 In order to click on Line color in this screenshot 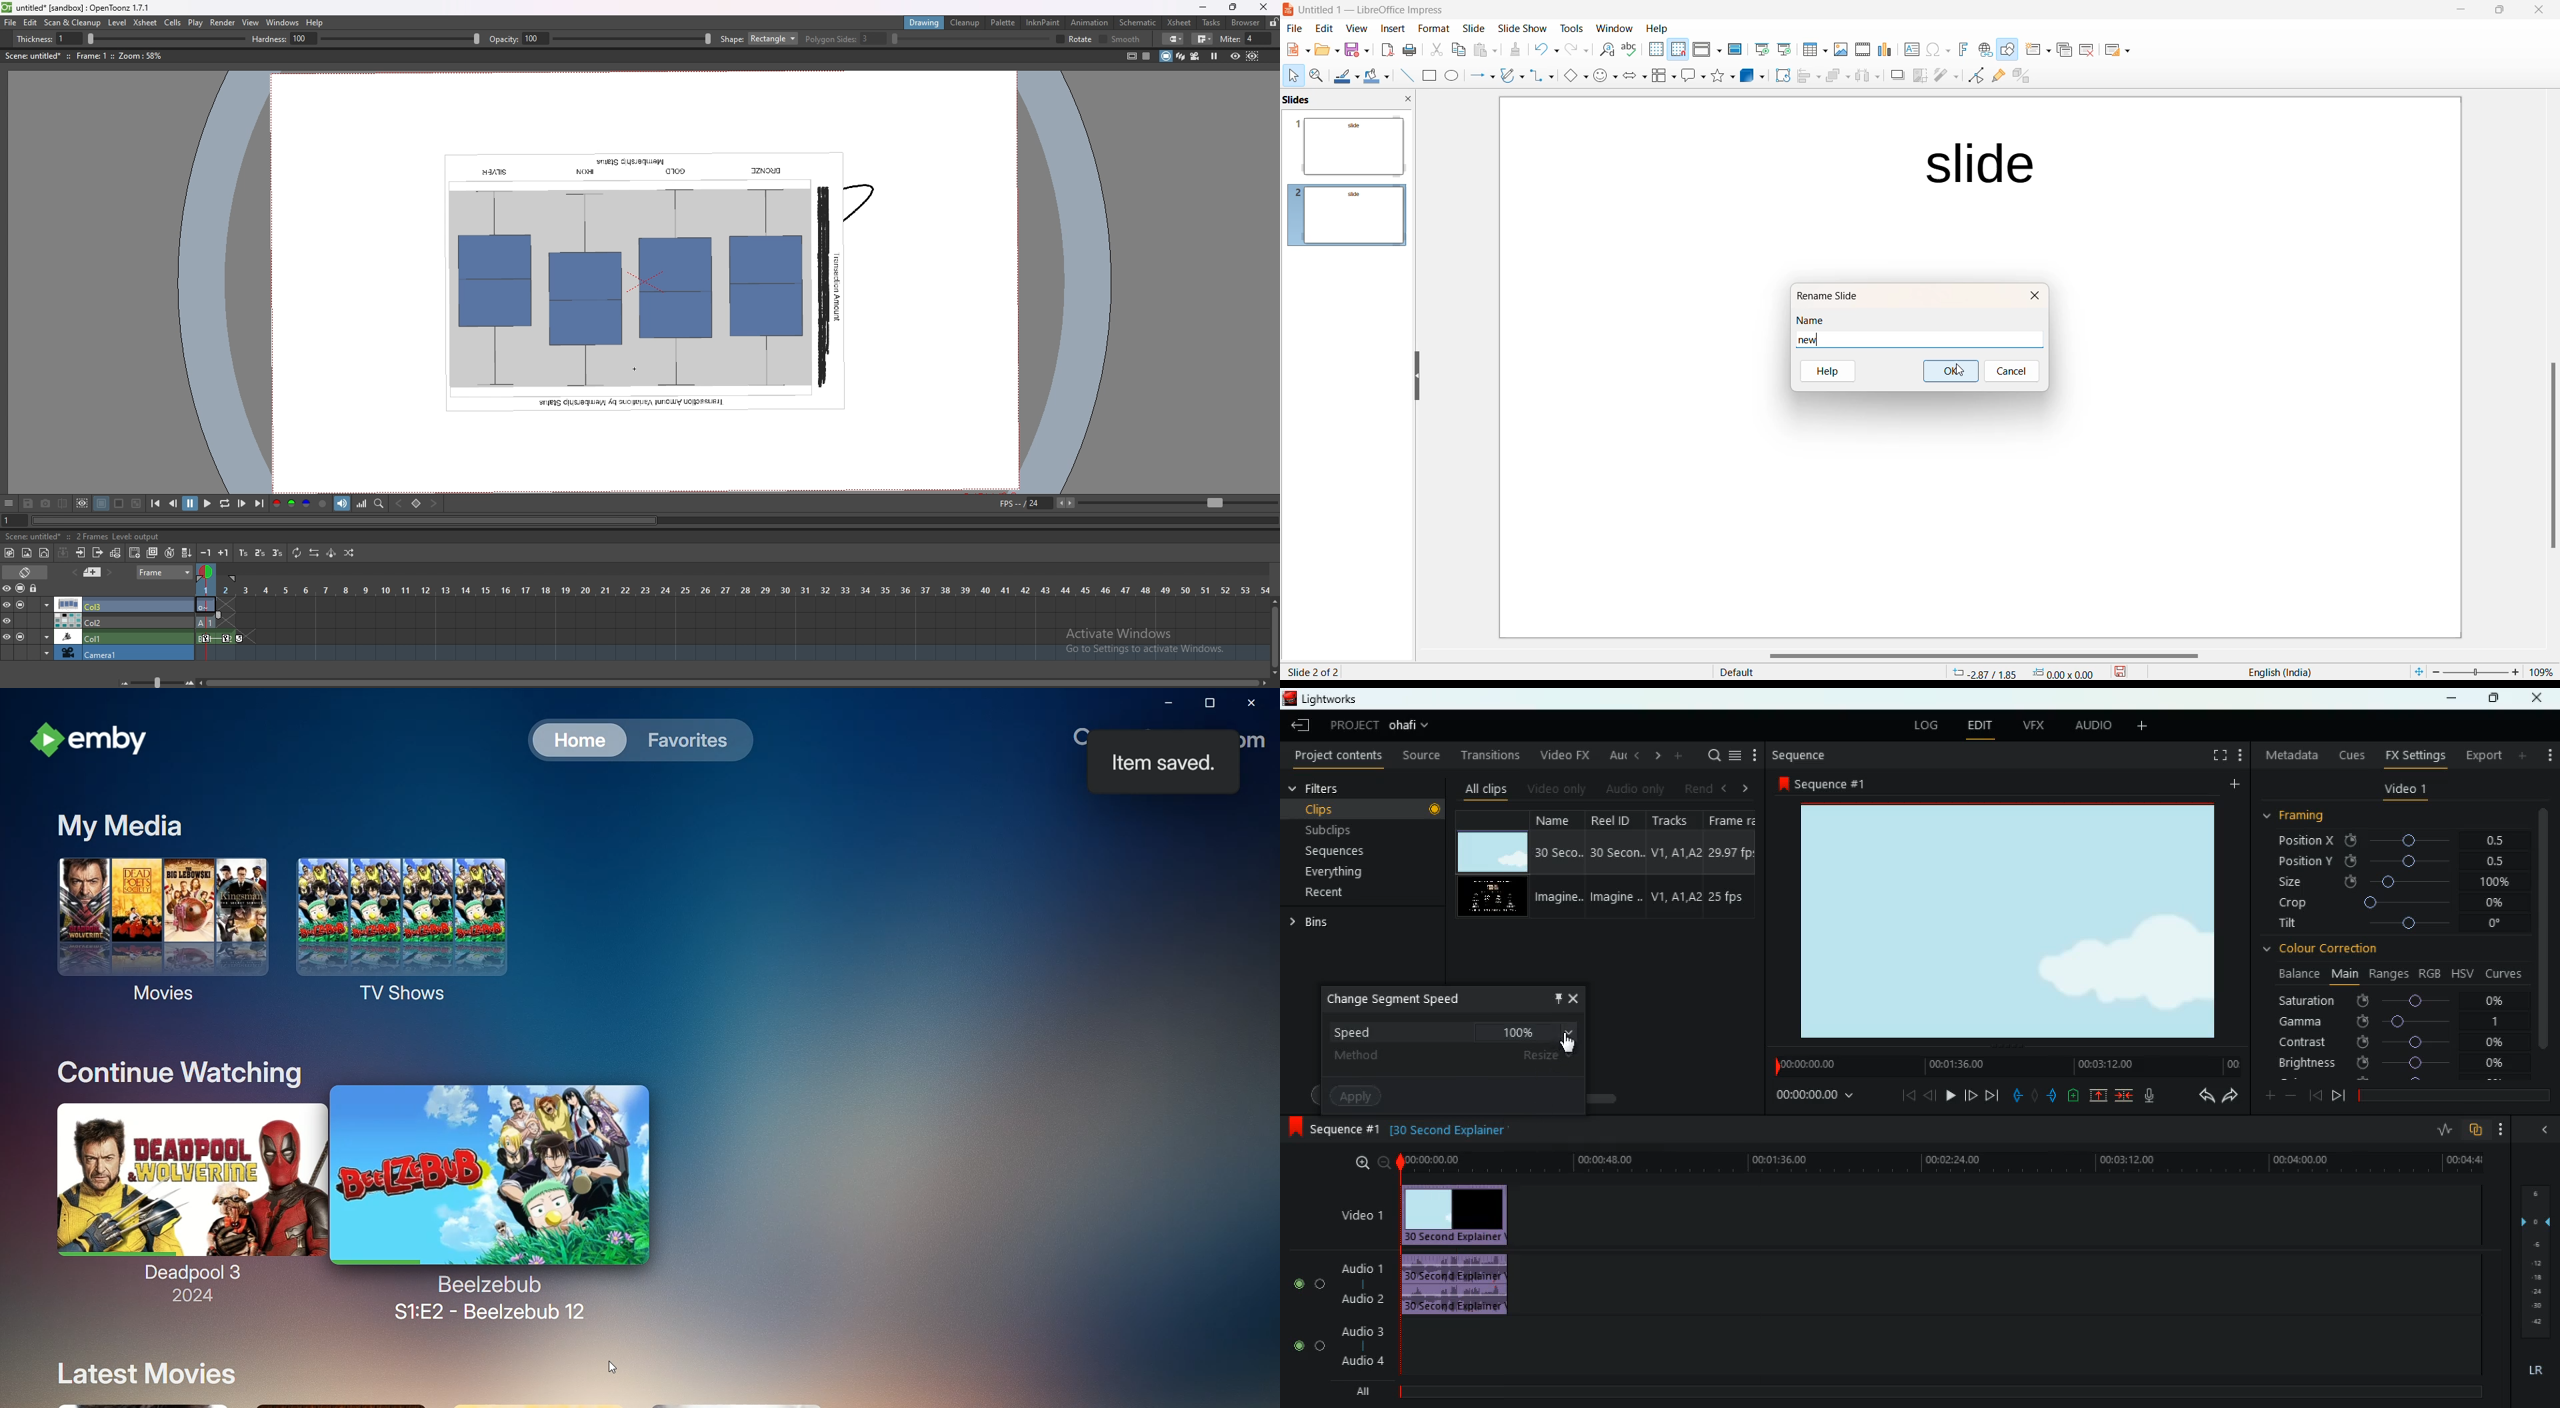, I will do `click(1345, 75)`.